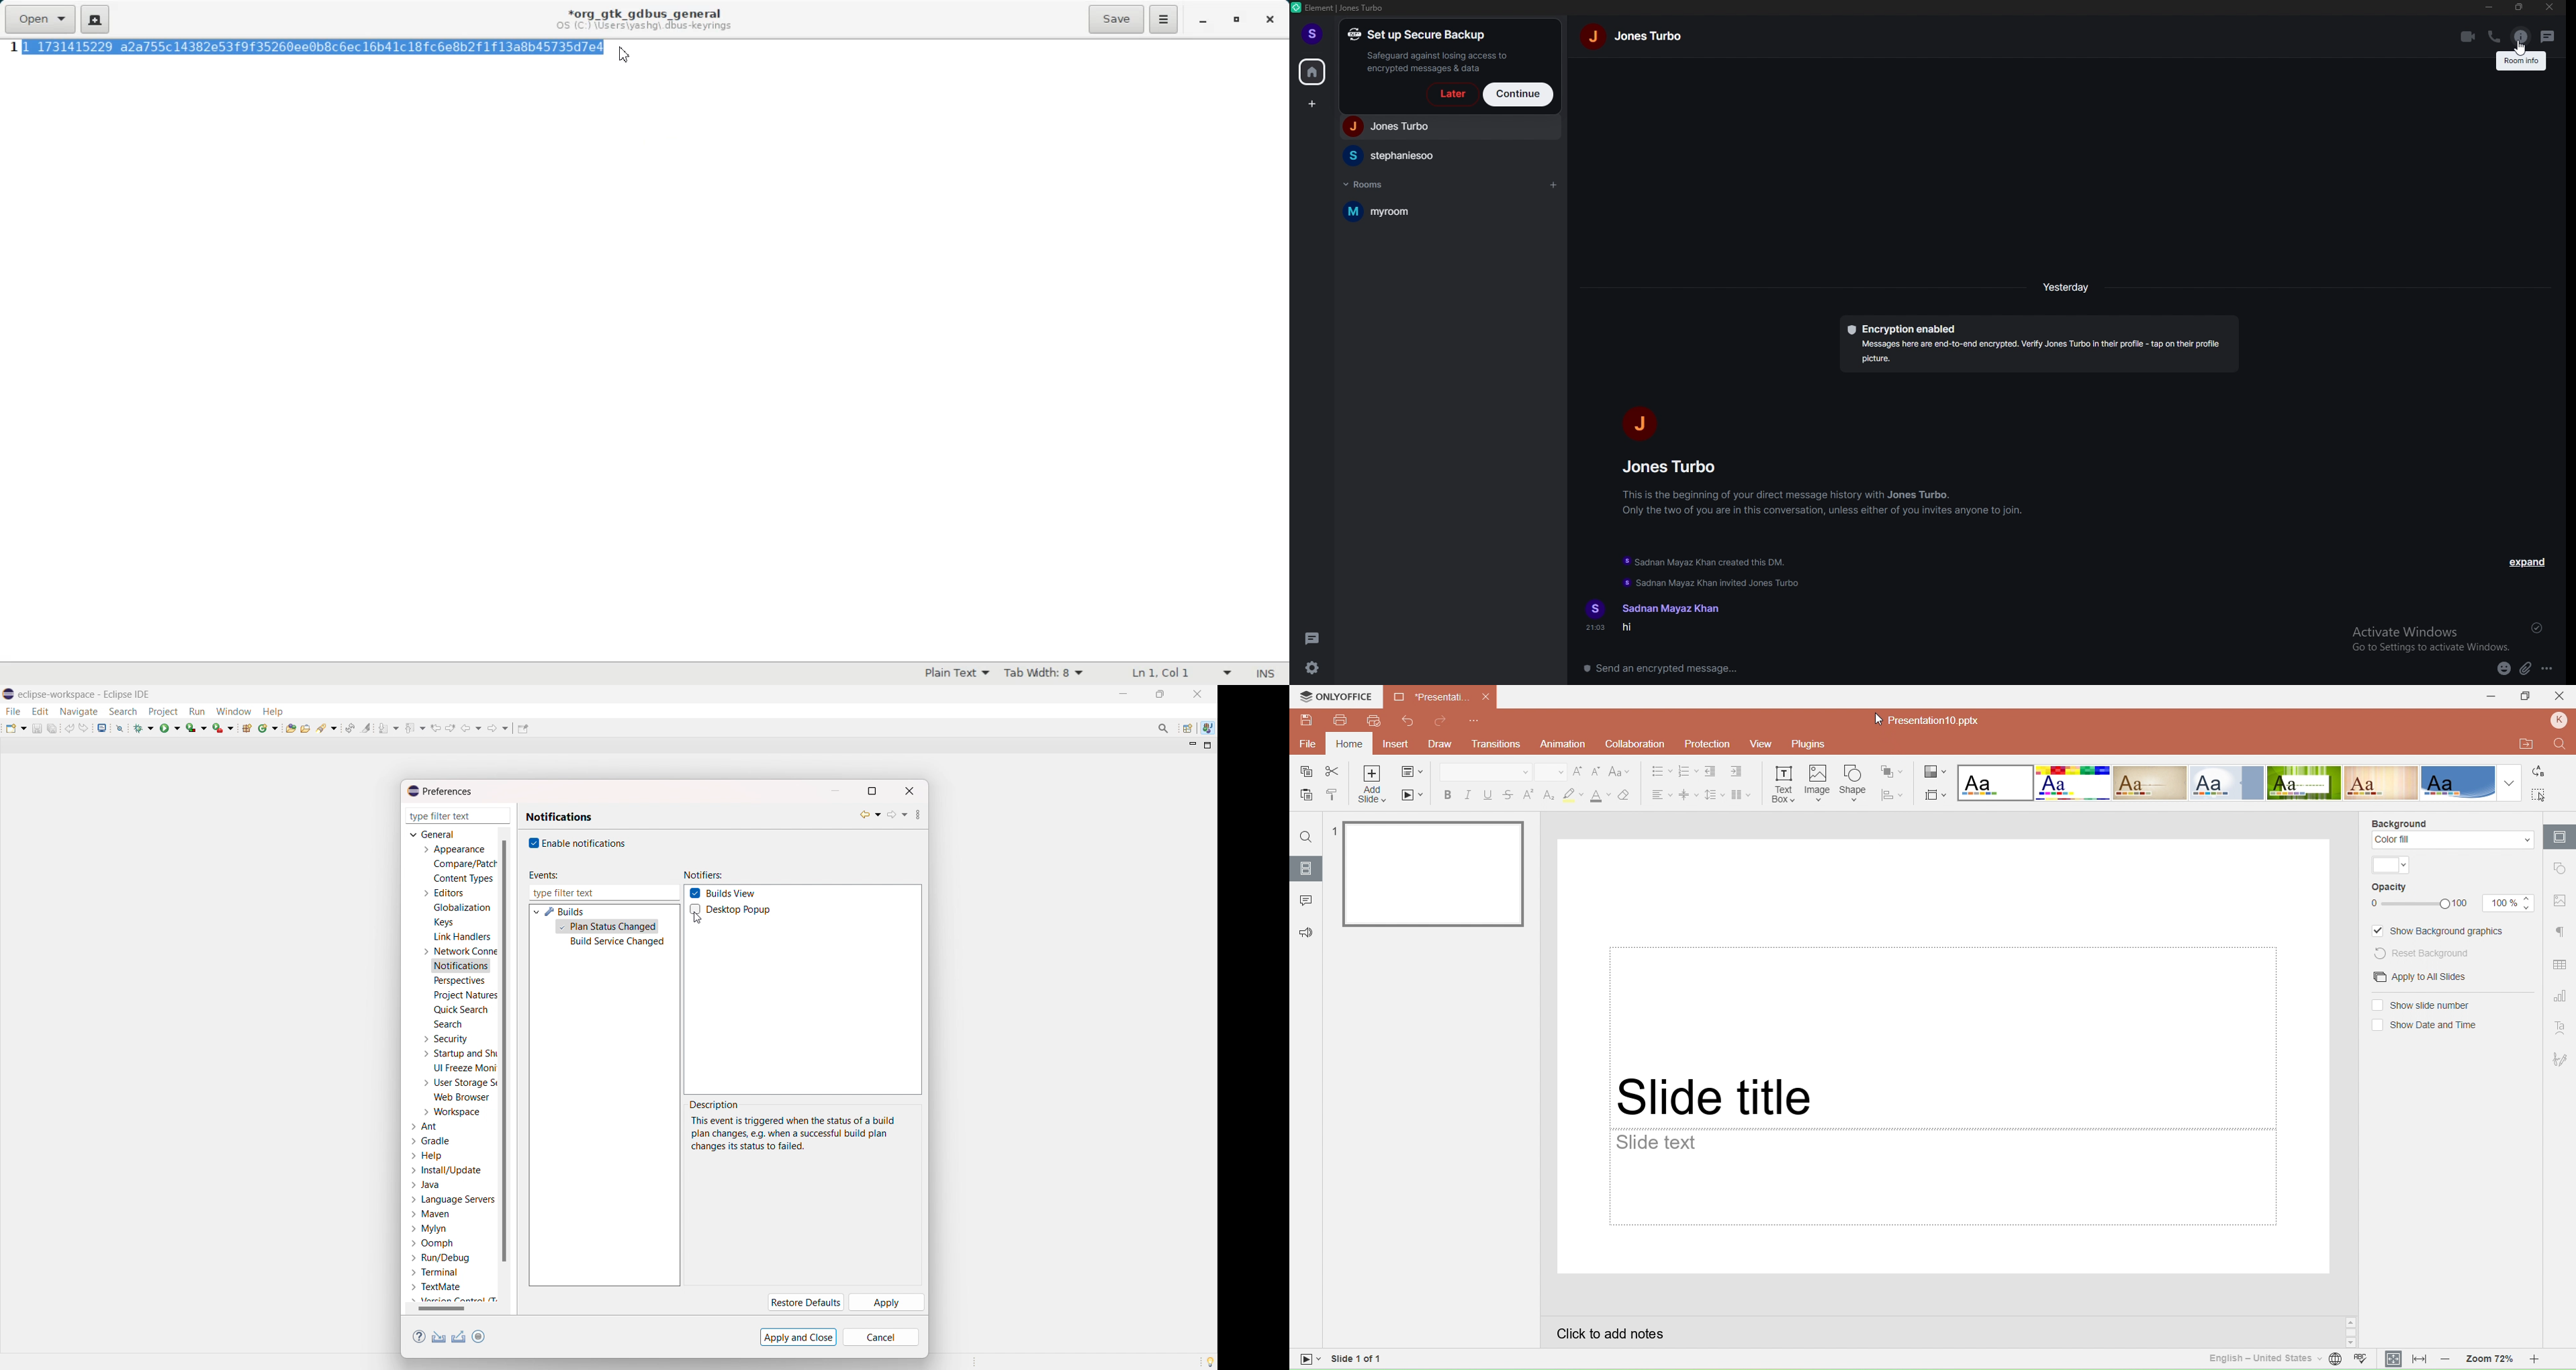 The image size is (2576, 1372). What do you see at coordinates (1894, 794) in the screenshot?
I see `Align shape` at bounding box center [1894, 794].